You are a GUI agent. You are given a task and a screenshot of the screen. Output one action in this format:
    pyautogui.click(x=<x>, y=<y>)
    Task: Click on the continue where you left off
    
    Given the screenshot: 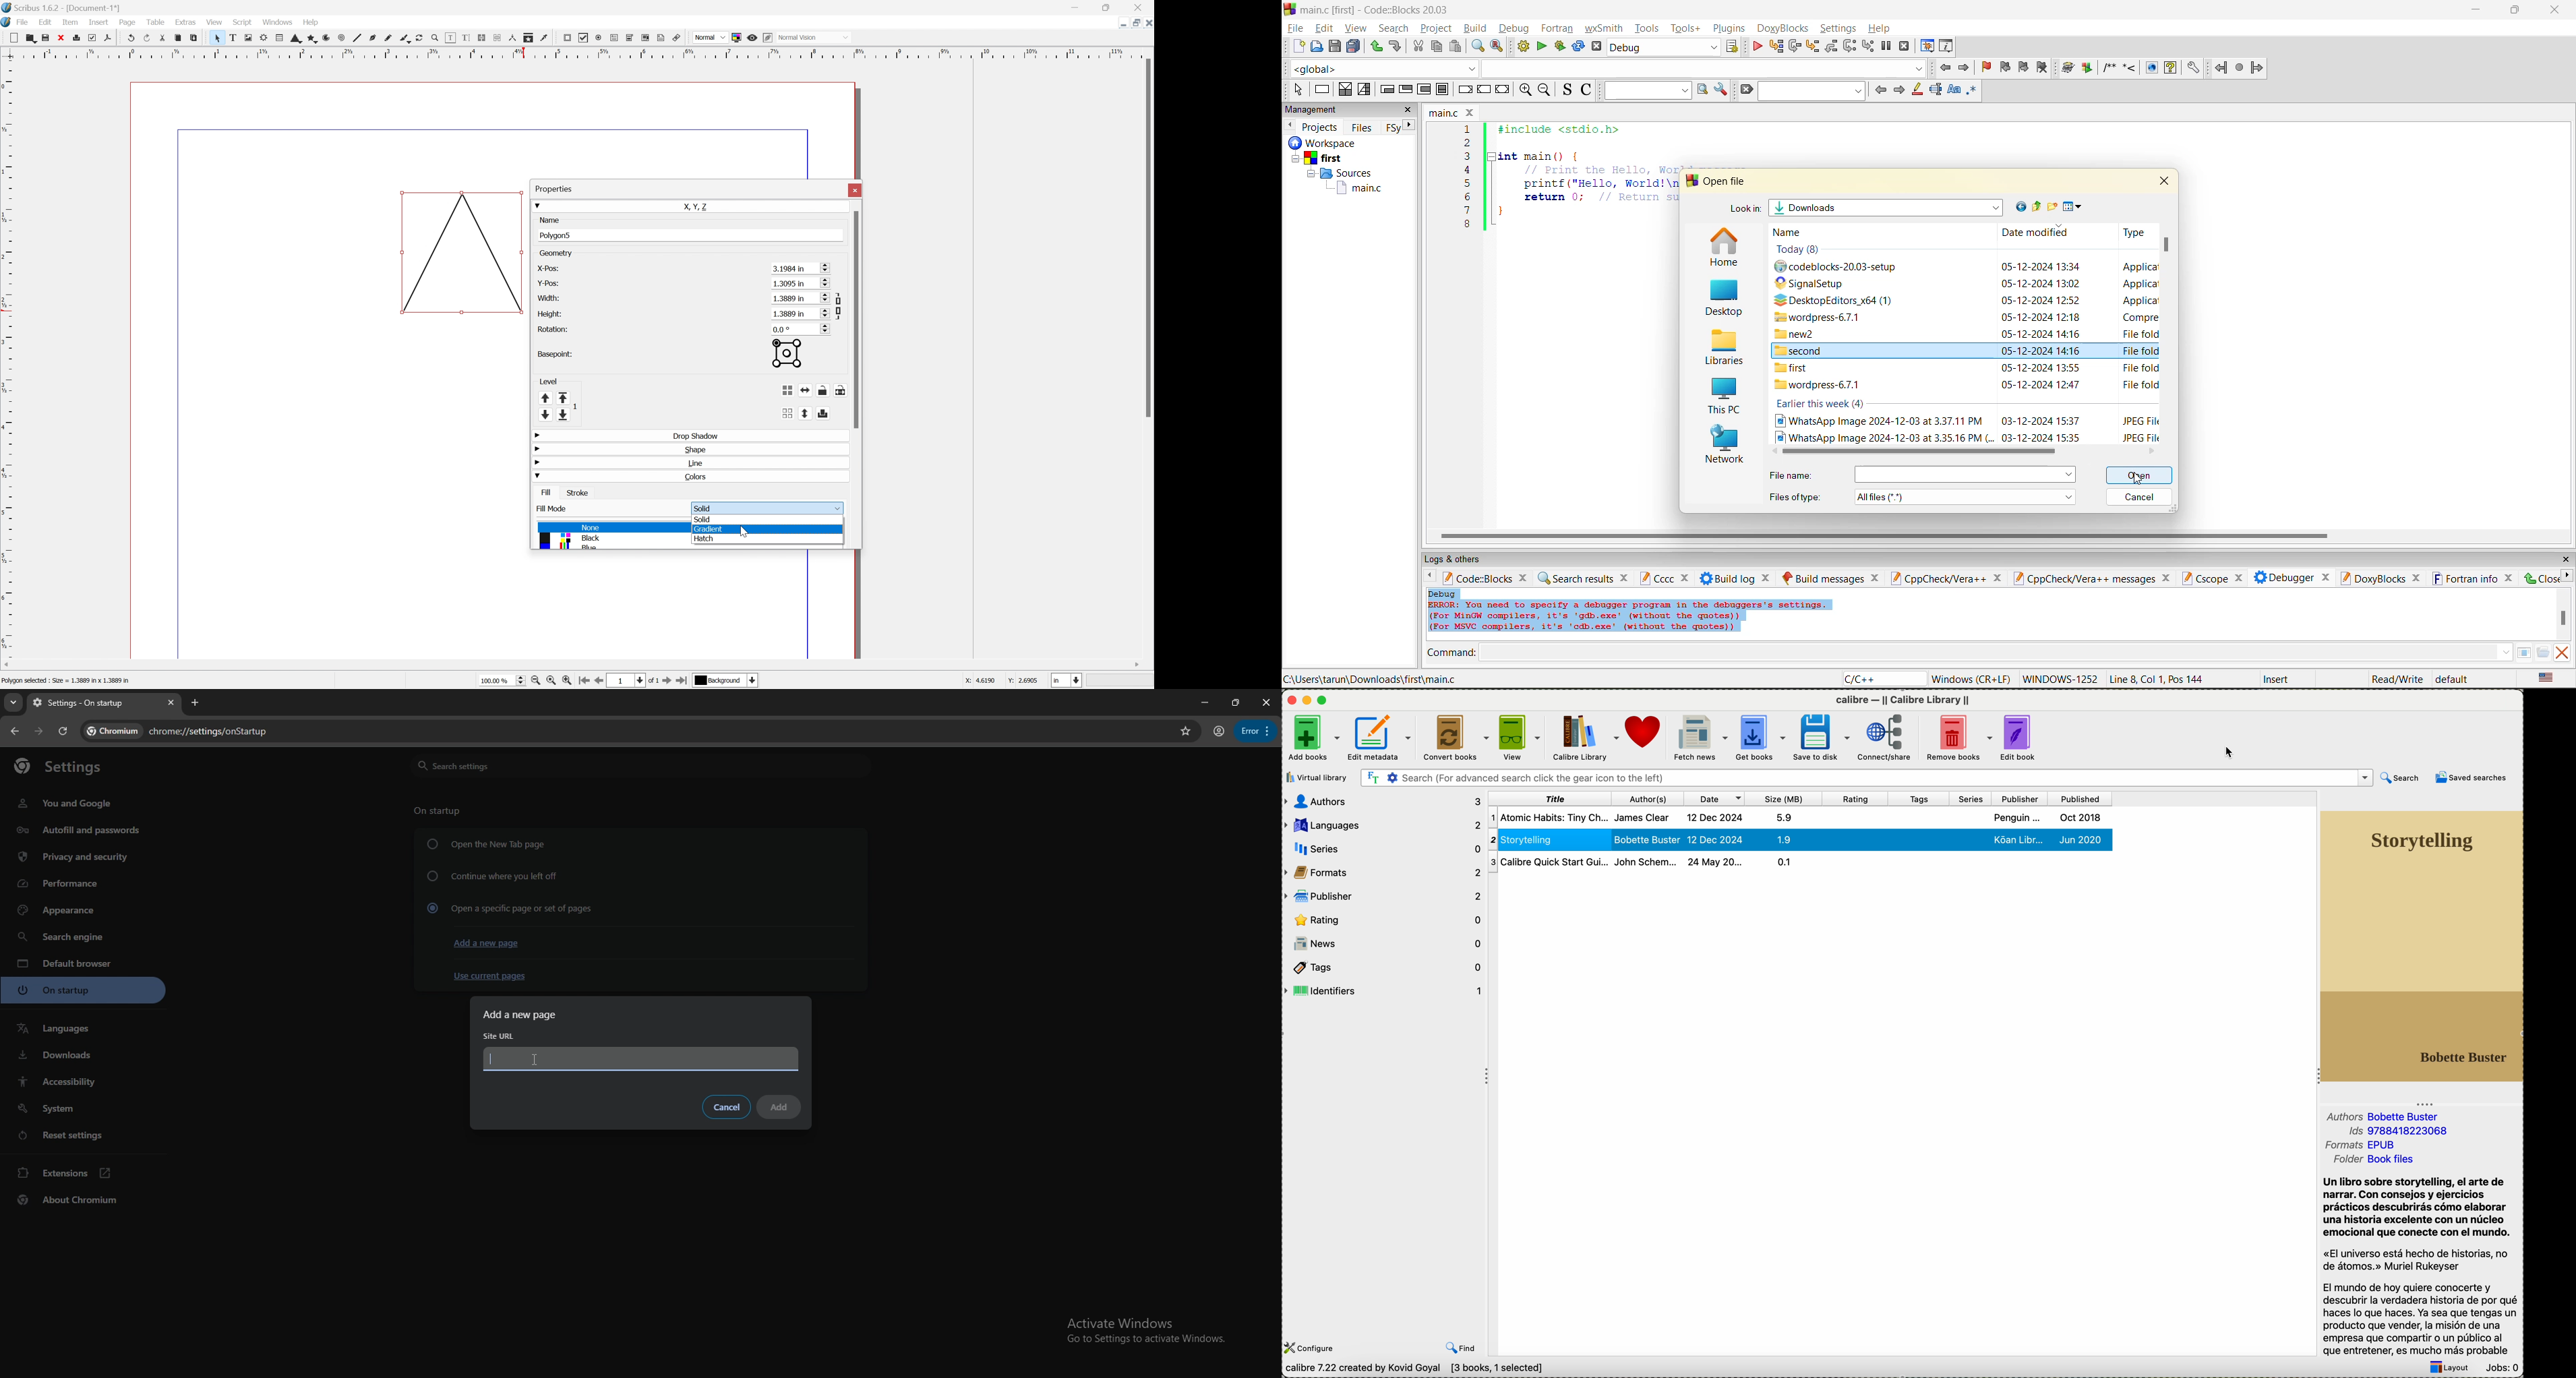 What is the action you would take?
    pyautogui.click(x=494, y=875)
    